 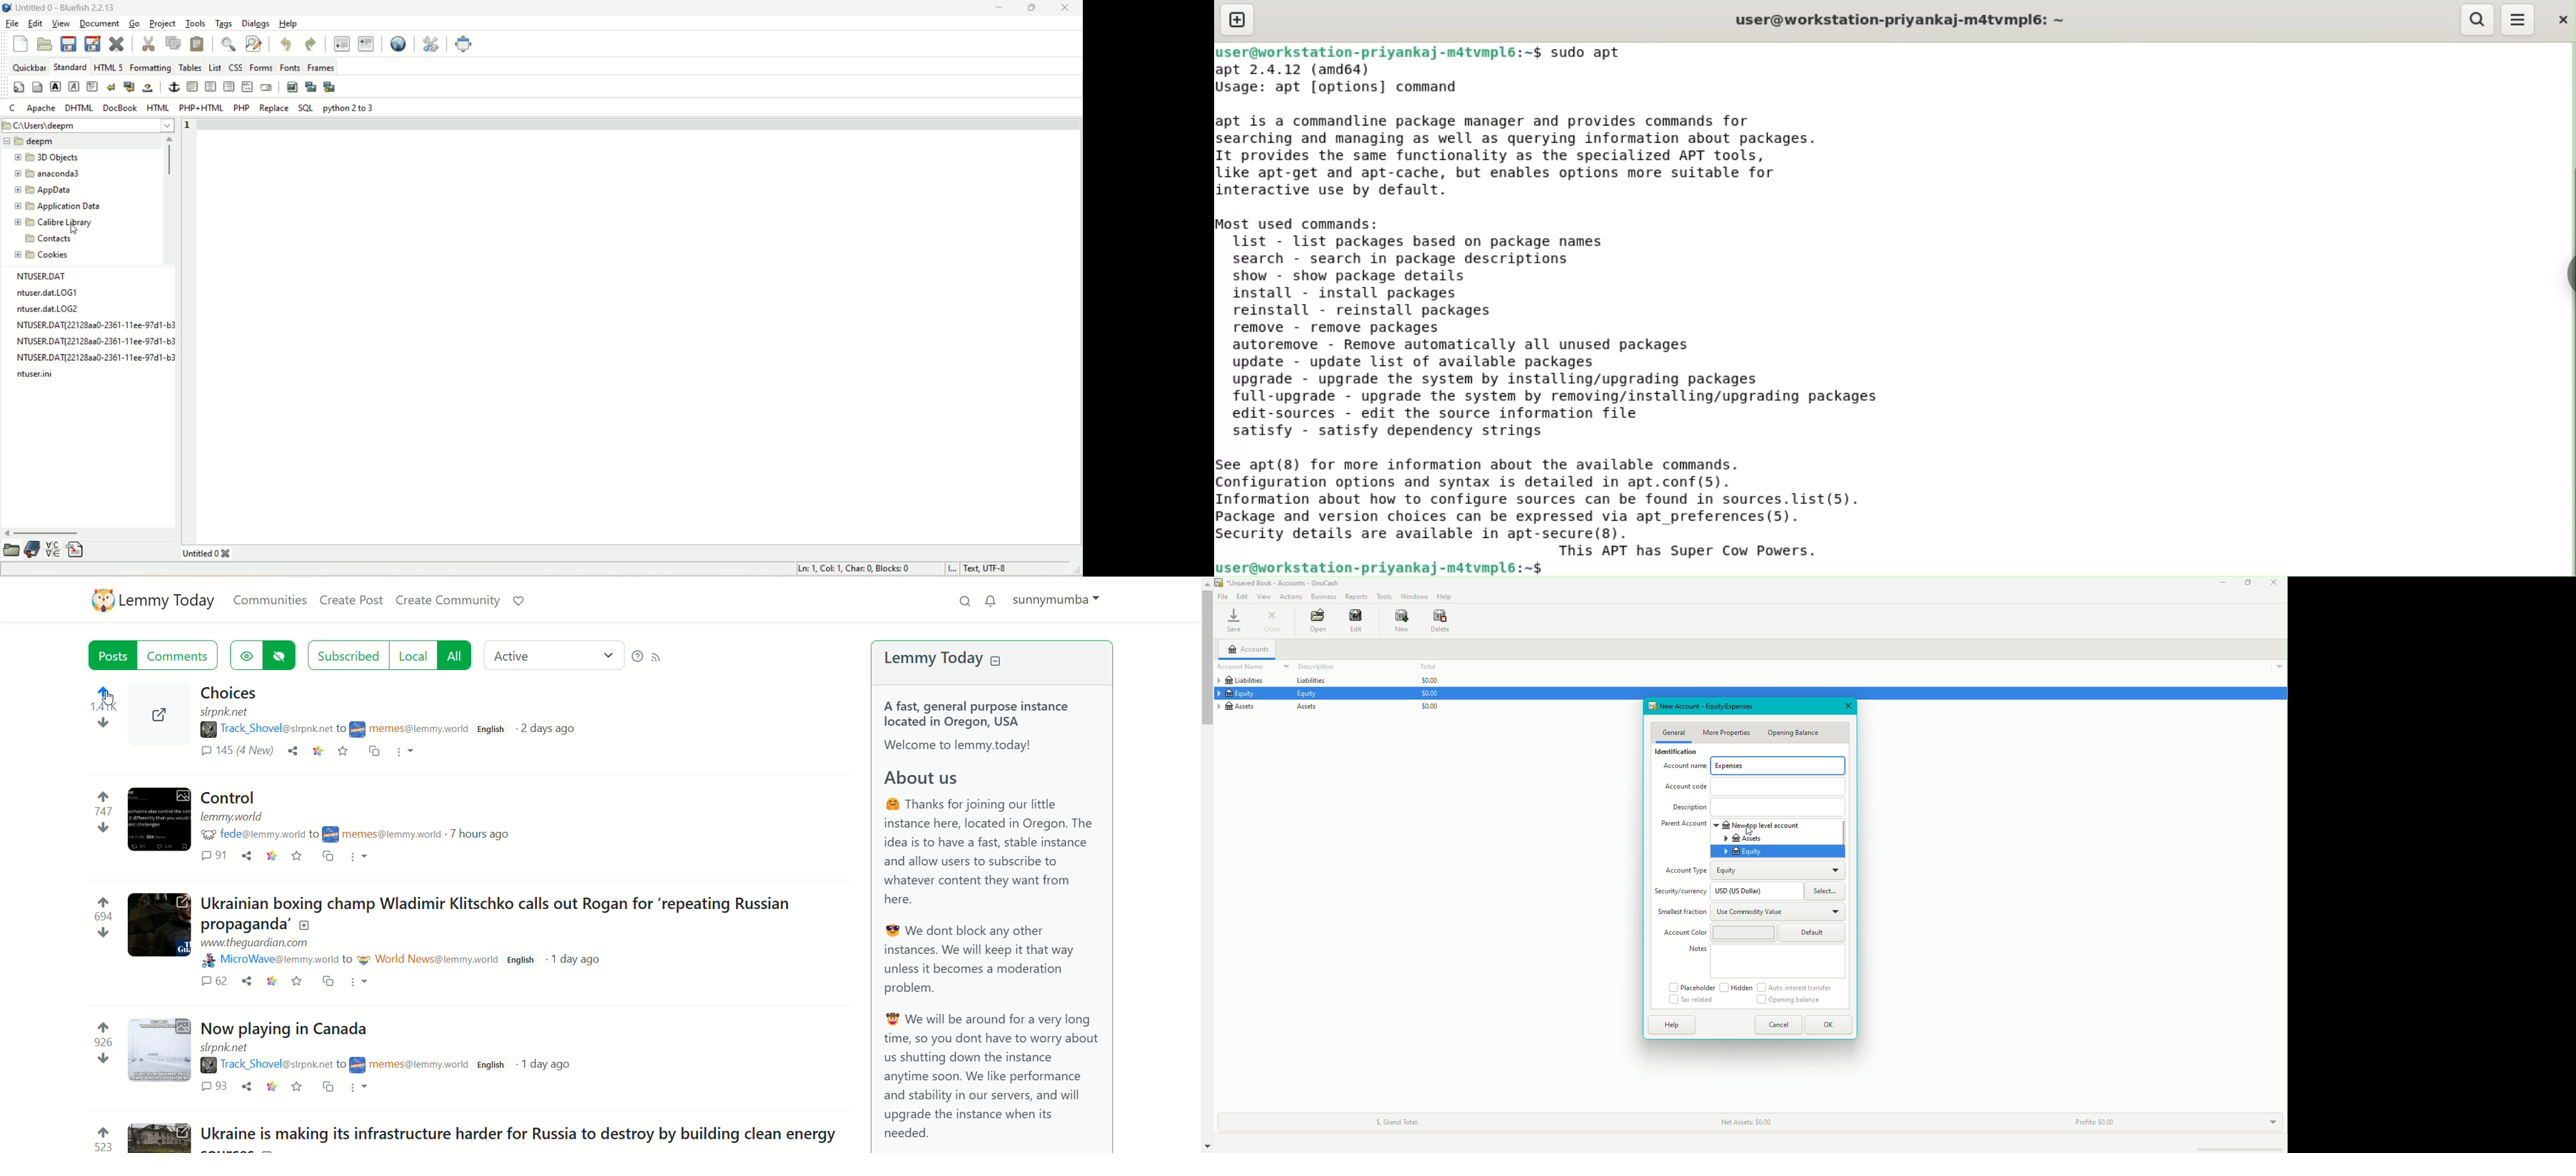 What do you see at coordinates (1240, 595) in the screenshot?
I see `Edit` at bounding box center [1240, 595].